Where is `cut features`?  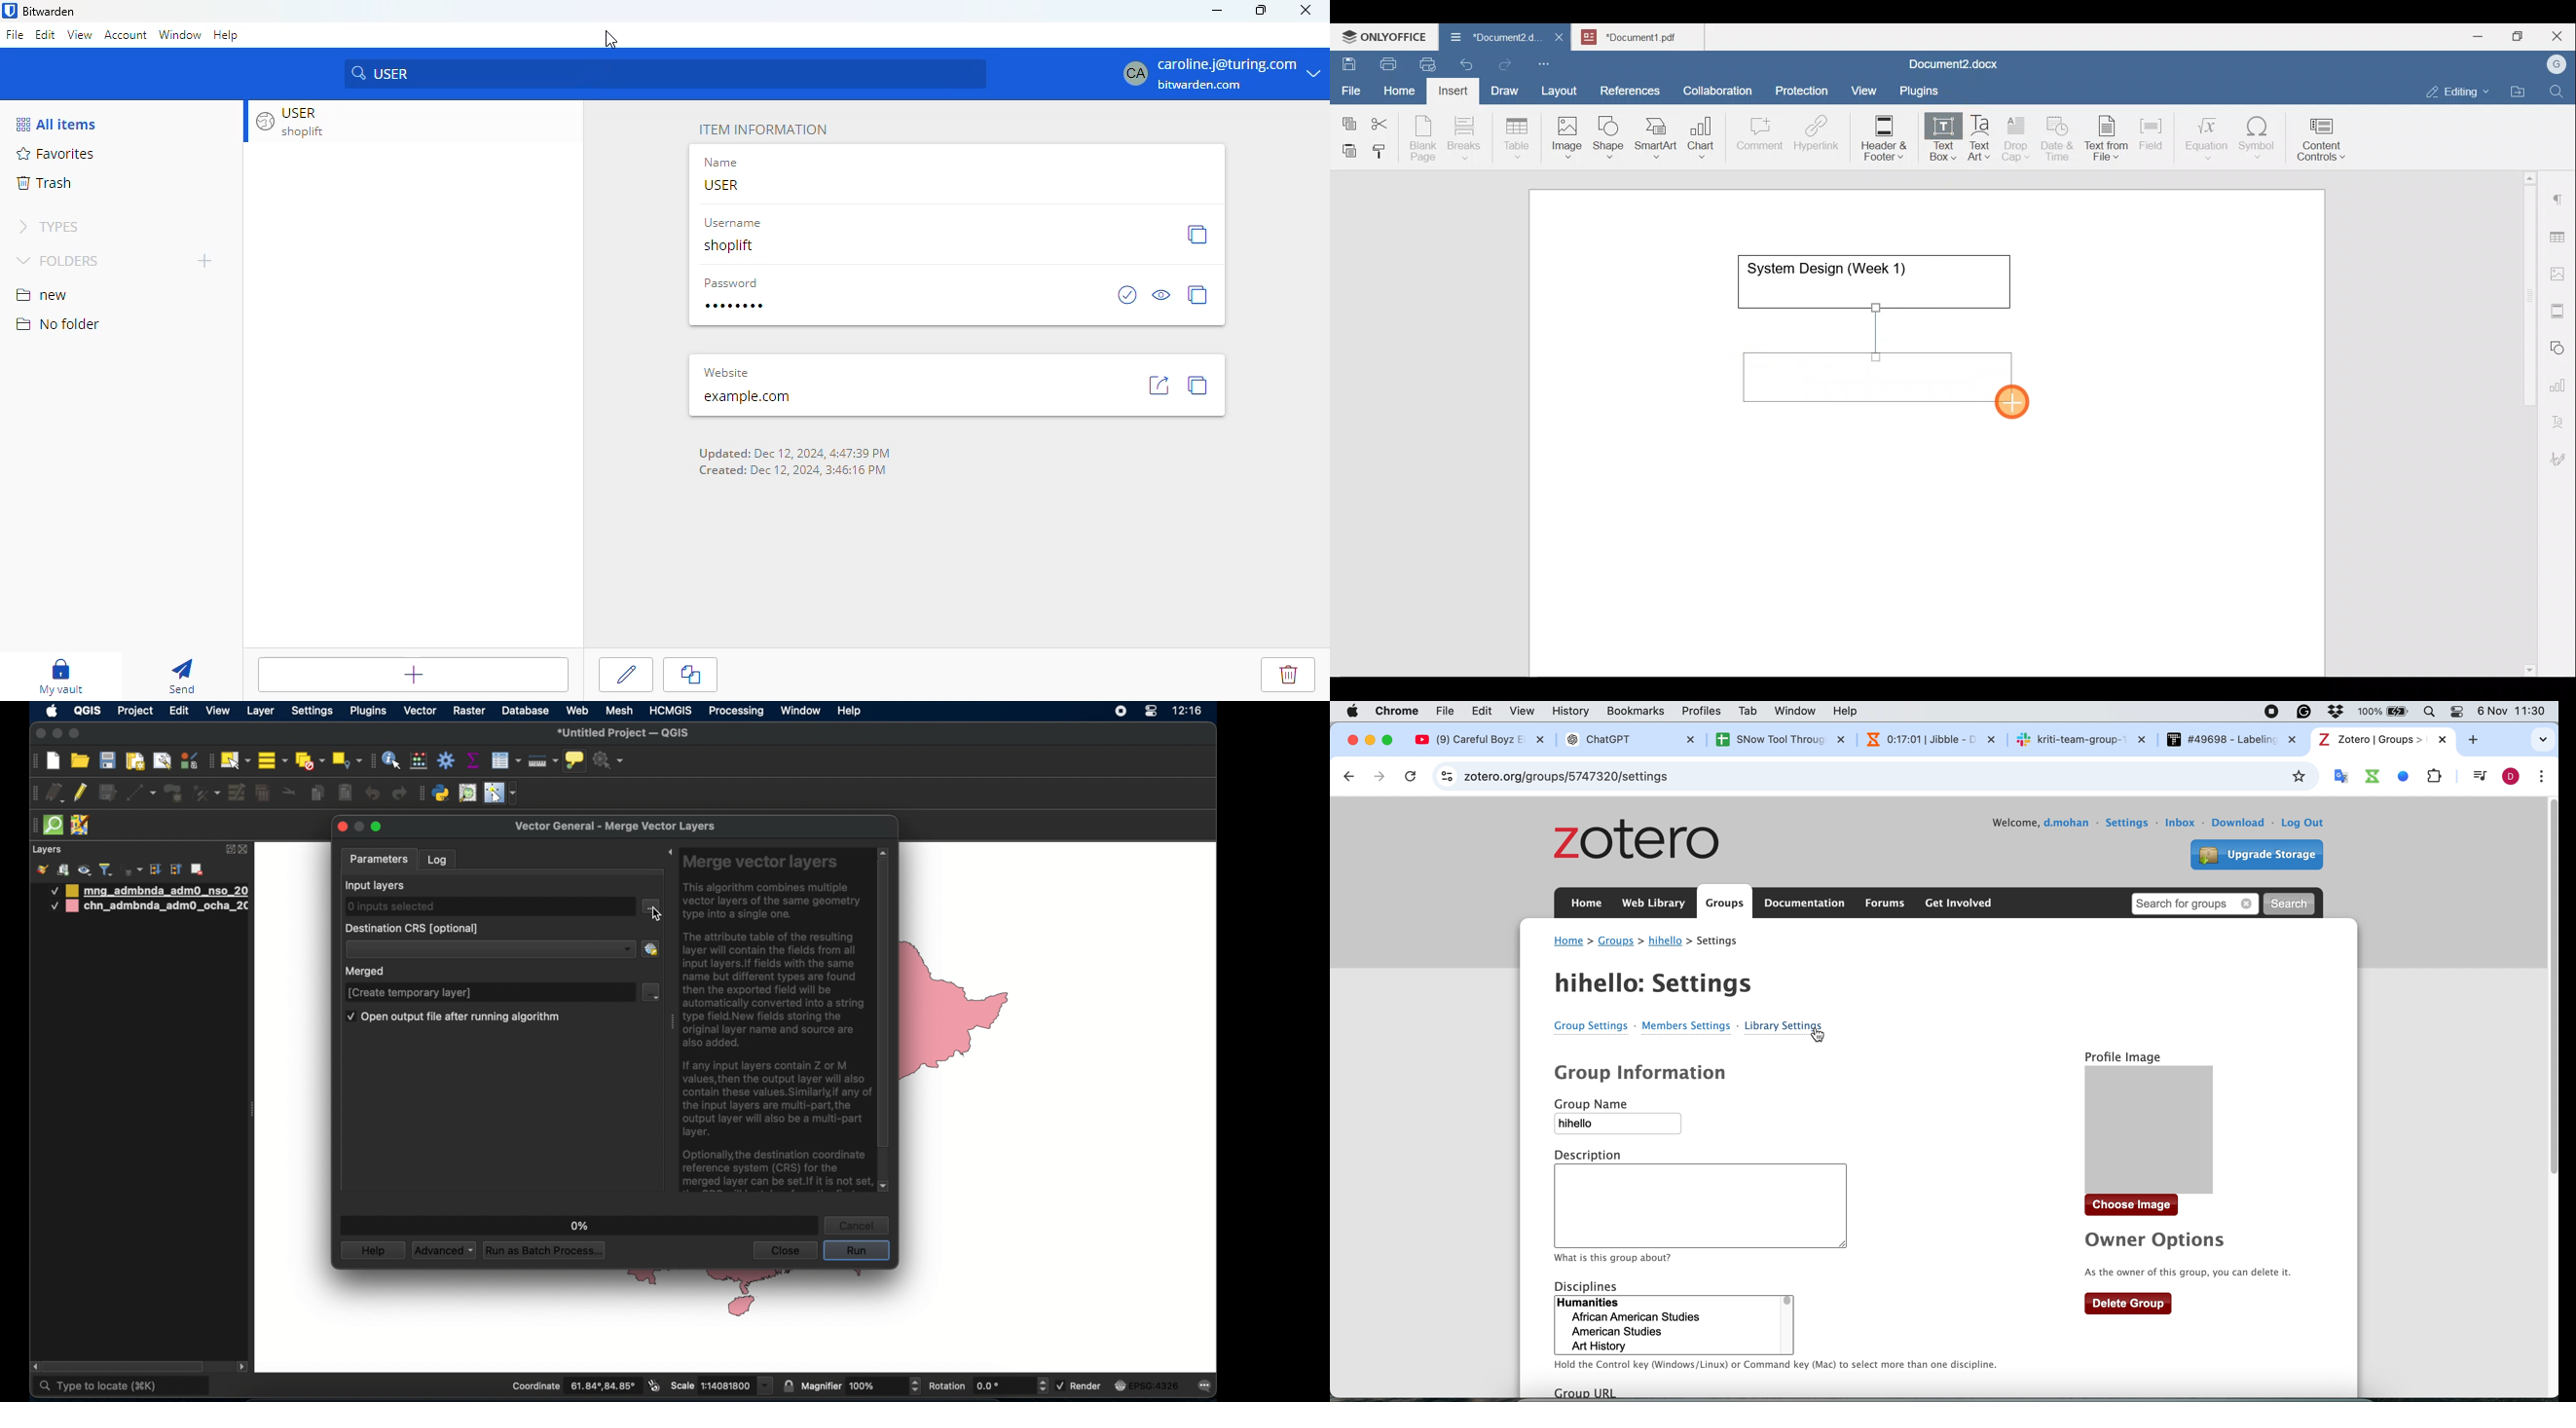 cut features is located at coordinates (290, 793).